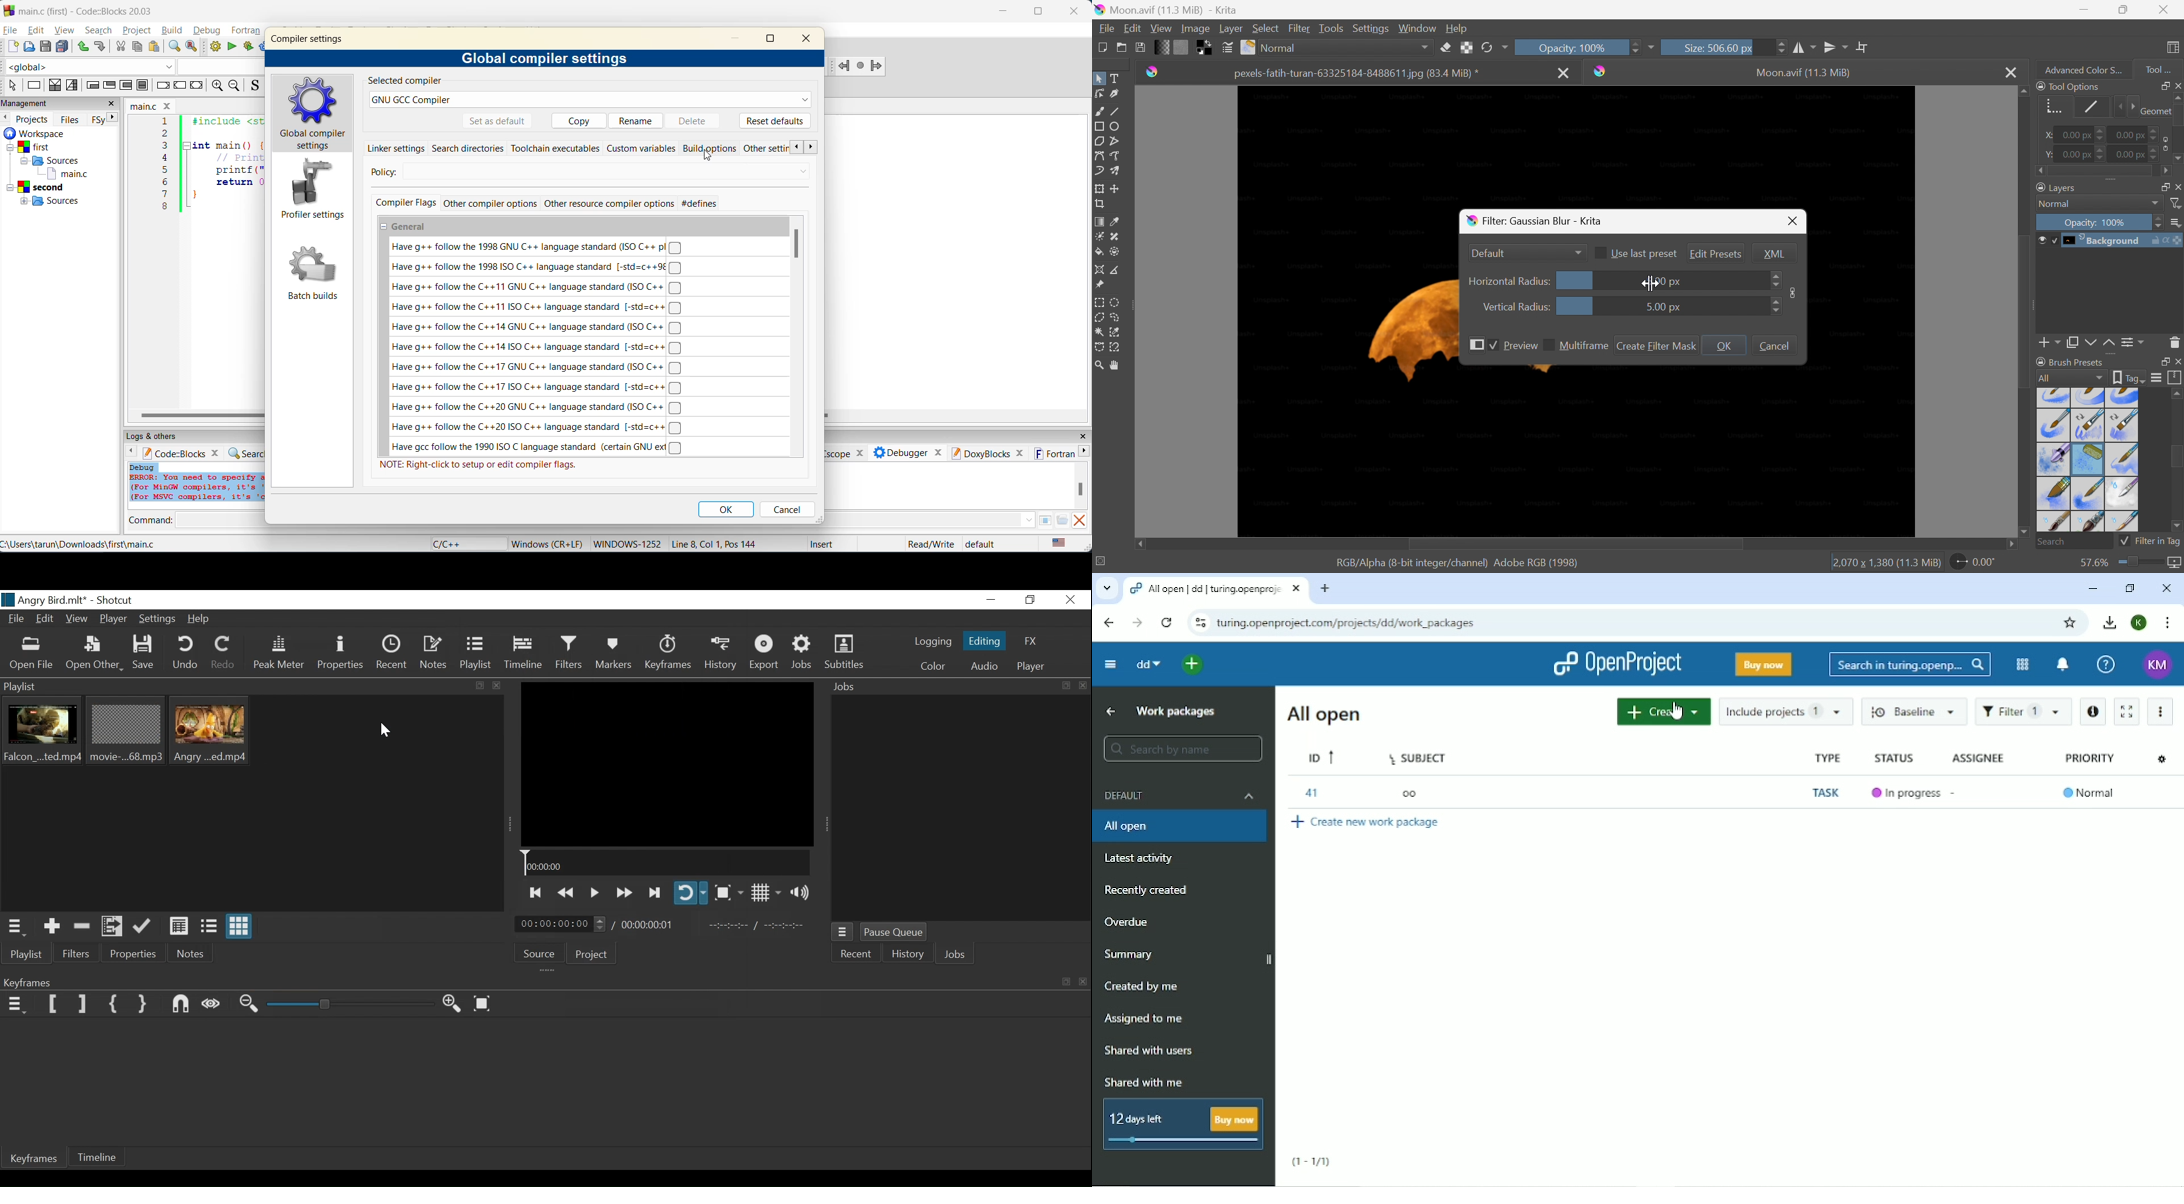 The width and height of the screenshot is (2184, 1204). Describe the element at coordinates (65, 30) in the screenshot. I see `view` at that location.